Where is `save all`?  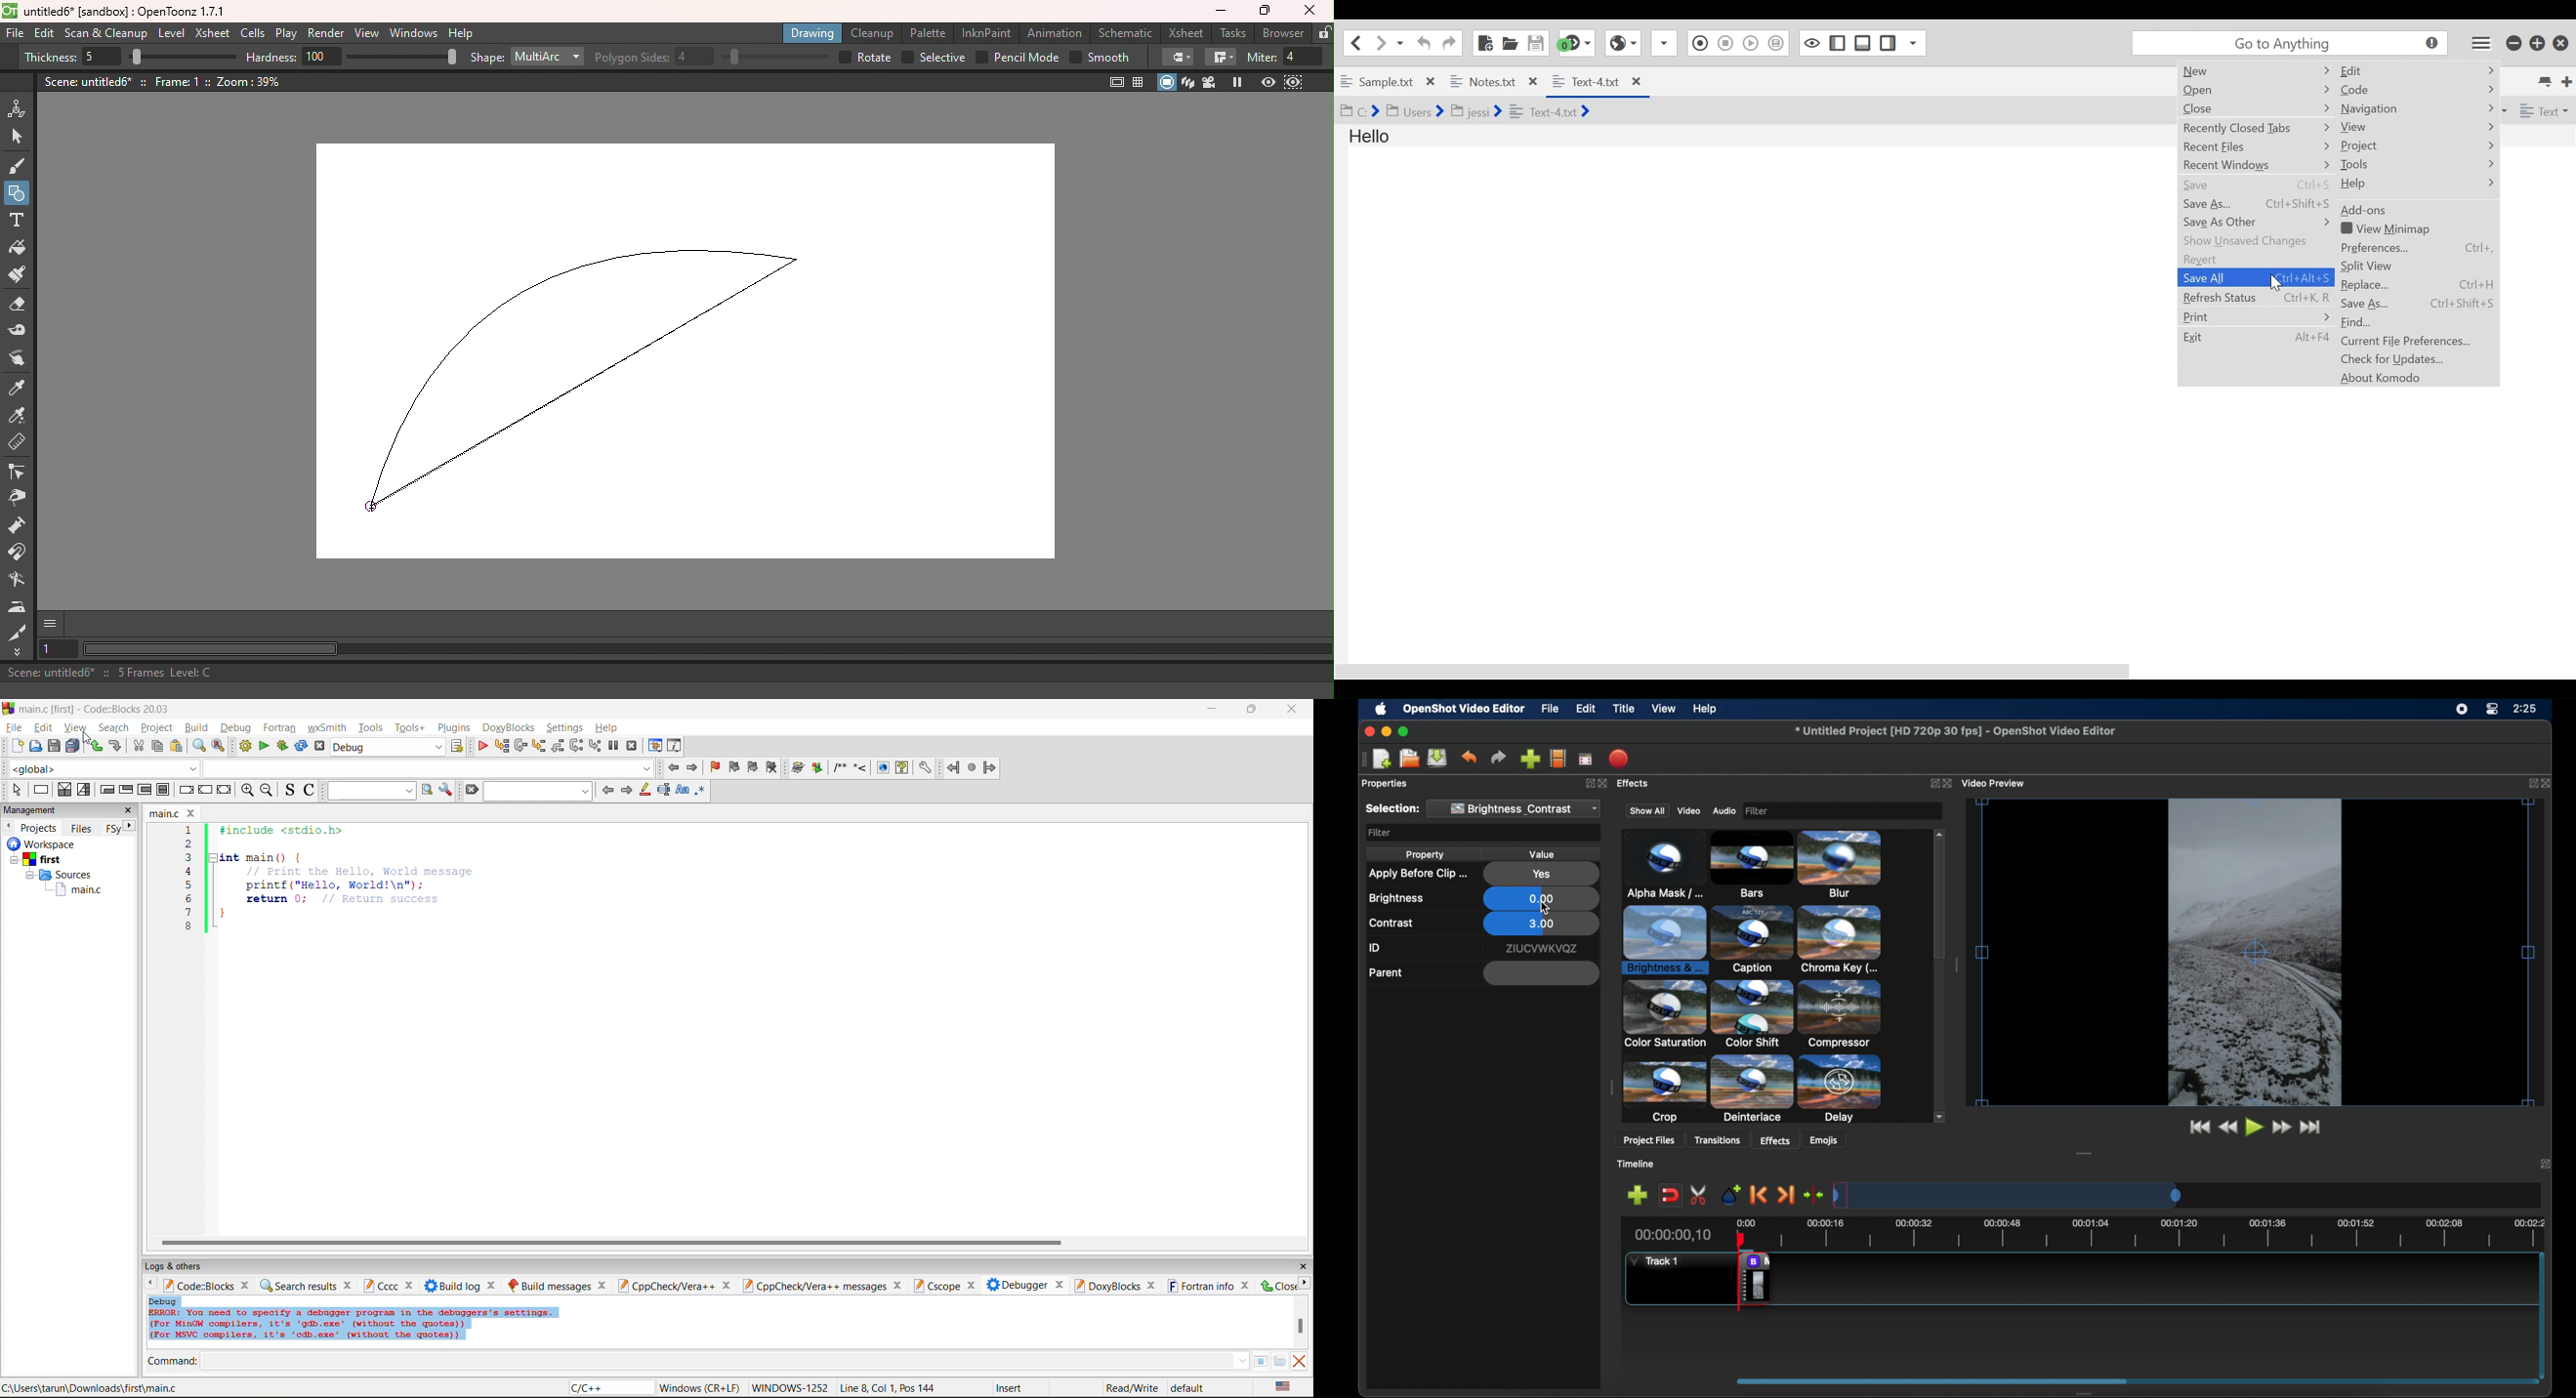 save all is located at coordinates (75, 746).